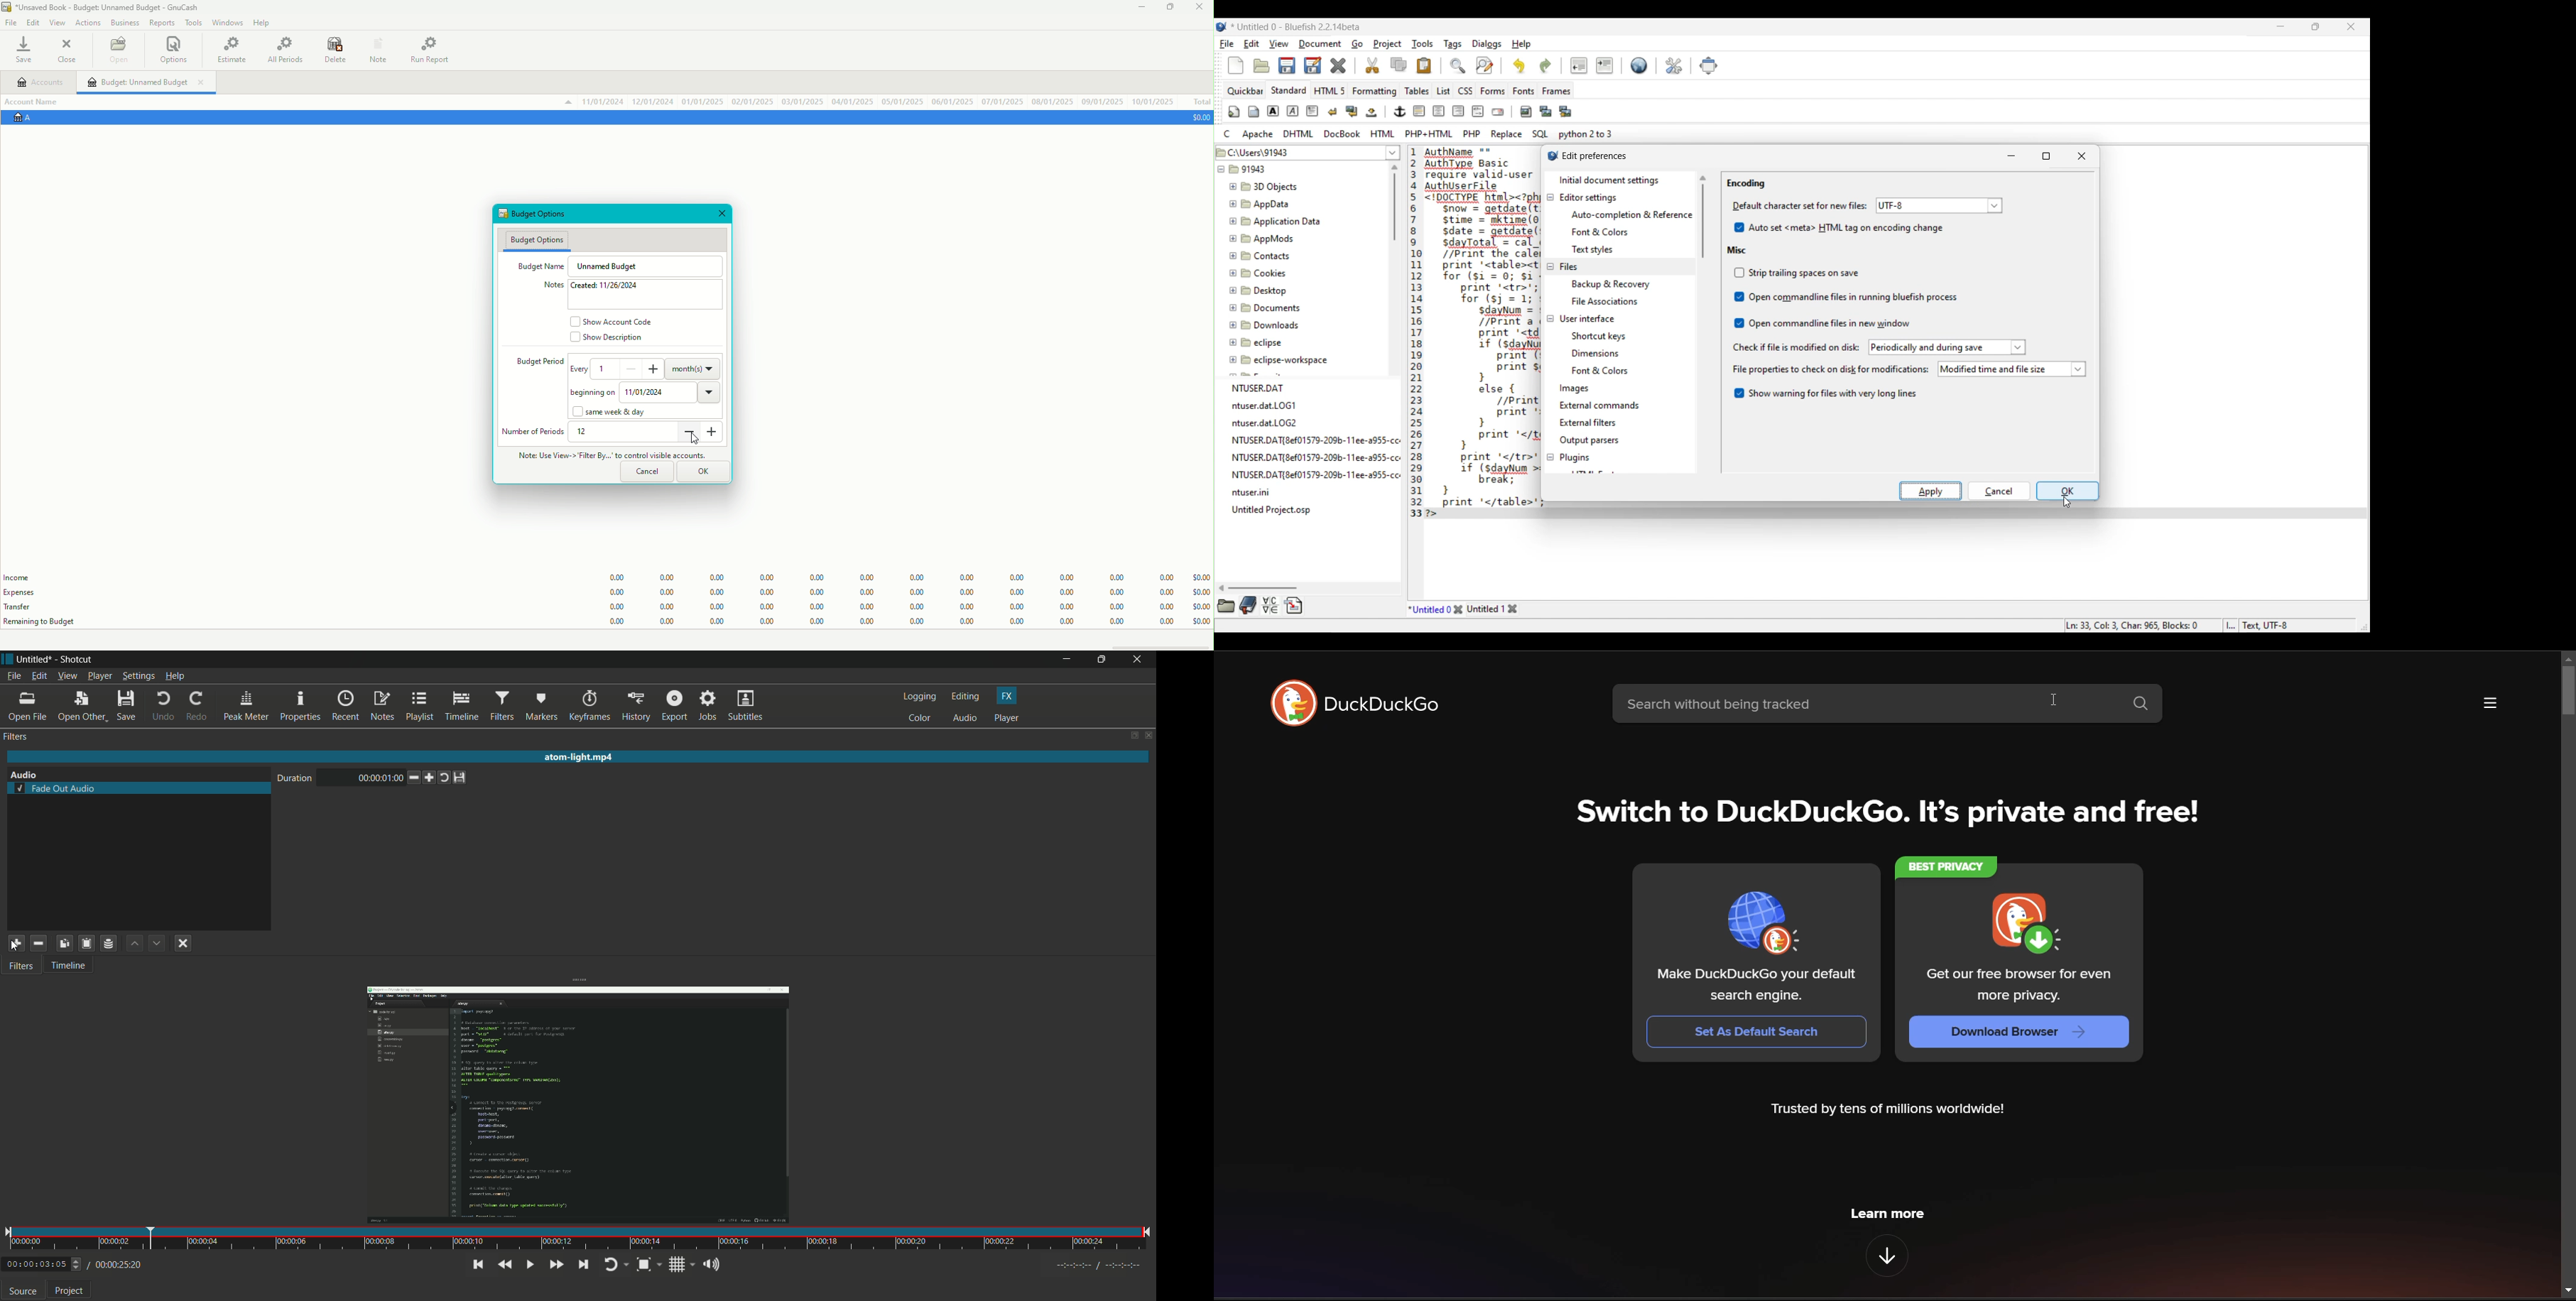 The image size is (2576, 1316). What do you see at coordinates (710, 1265) in the screenshot?
I see `show volume control` at bounding box center [710, 1265].